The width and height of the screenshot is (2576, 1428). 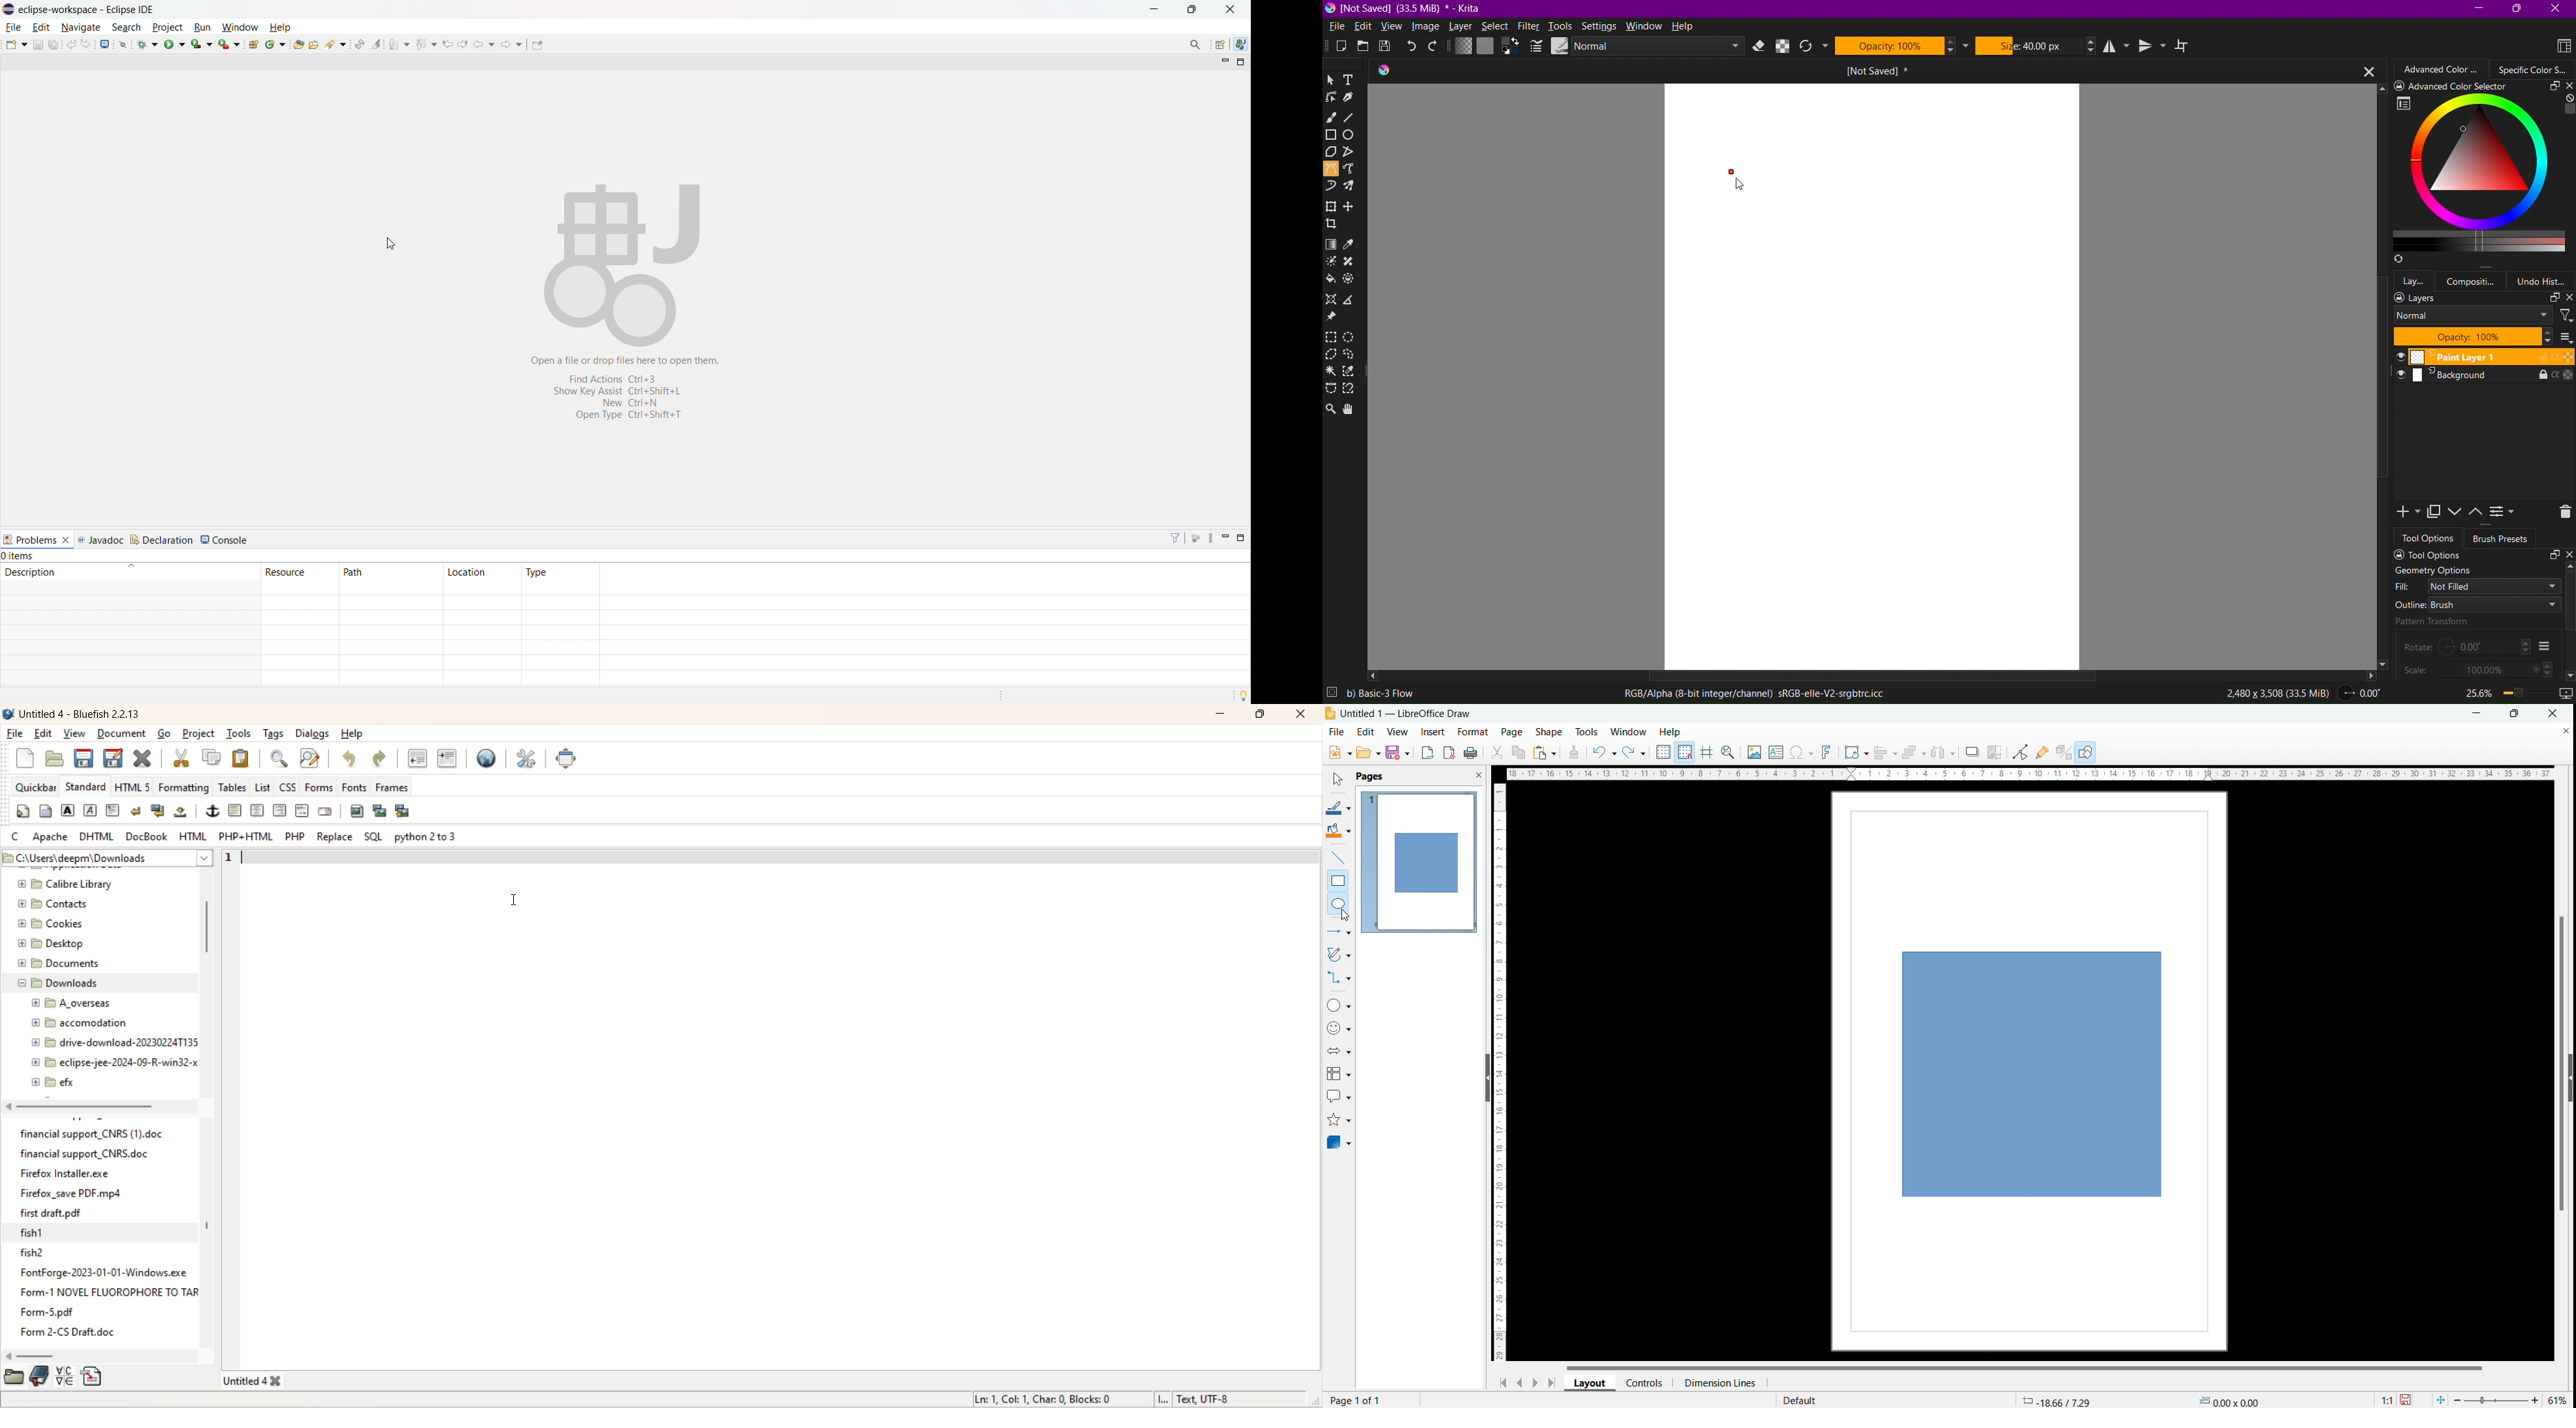 I want to click on insert fontwork text, so click(x=1827, y=751).